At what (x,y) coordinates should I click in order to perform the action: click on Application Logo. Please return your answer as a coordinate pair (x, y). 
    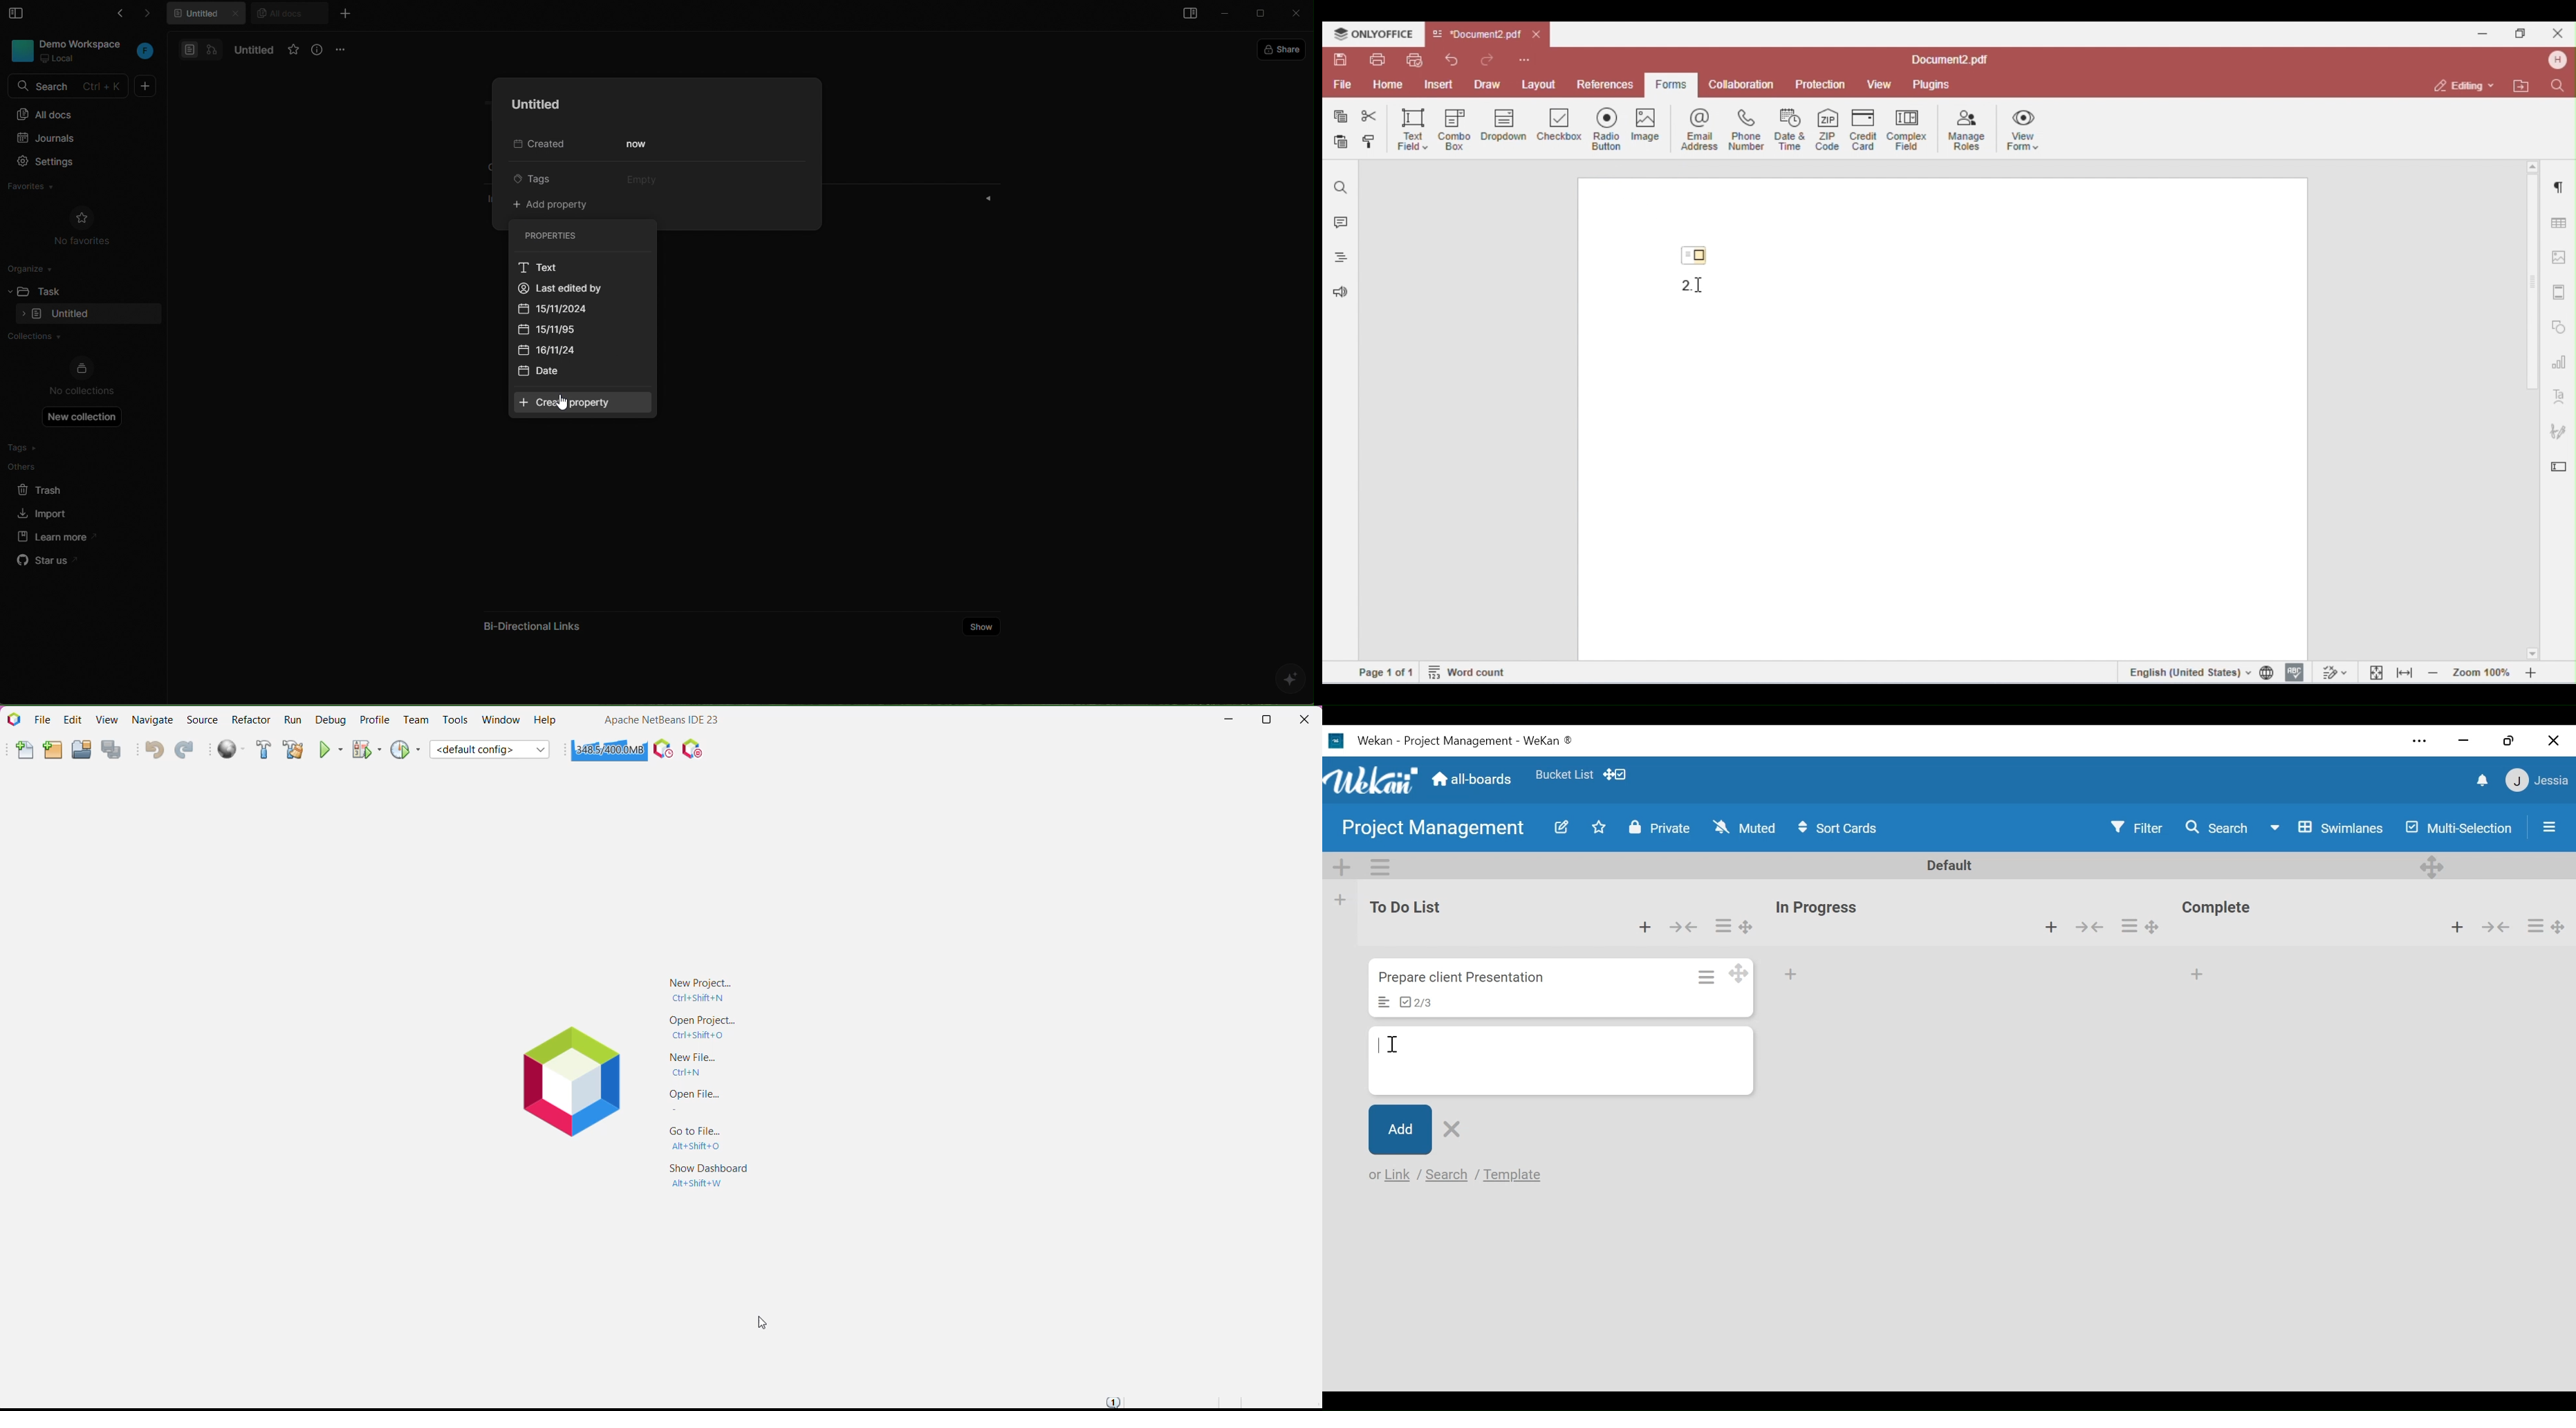
    Looking at the image, I should click on (13, 719).